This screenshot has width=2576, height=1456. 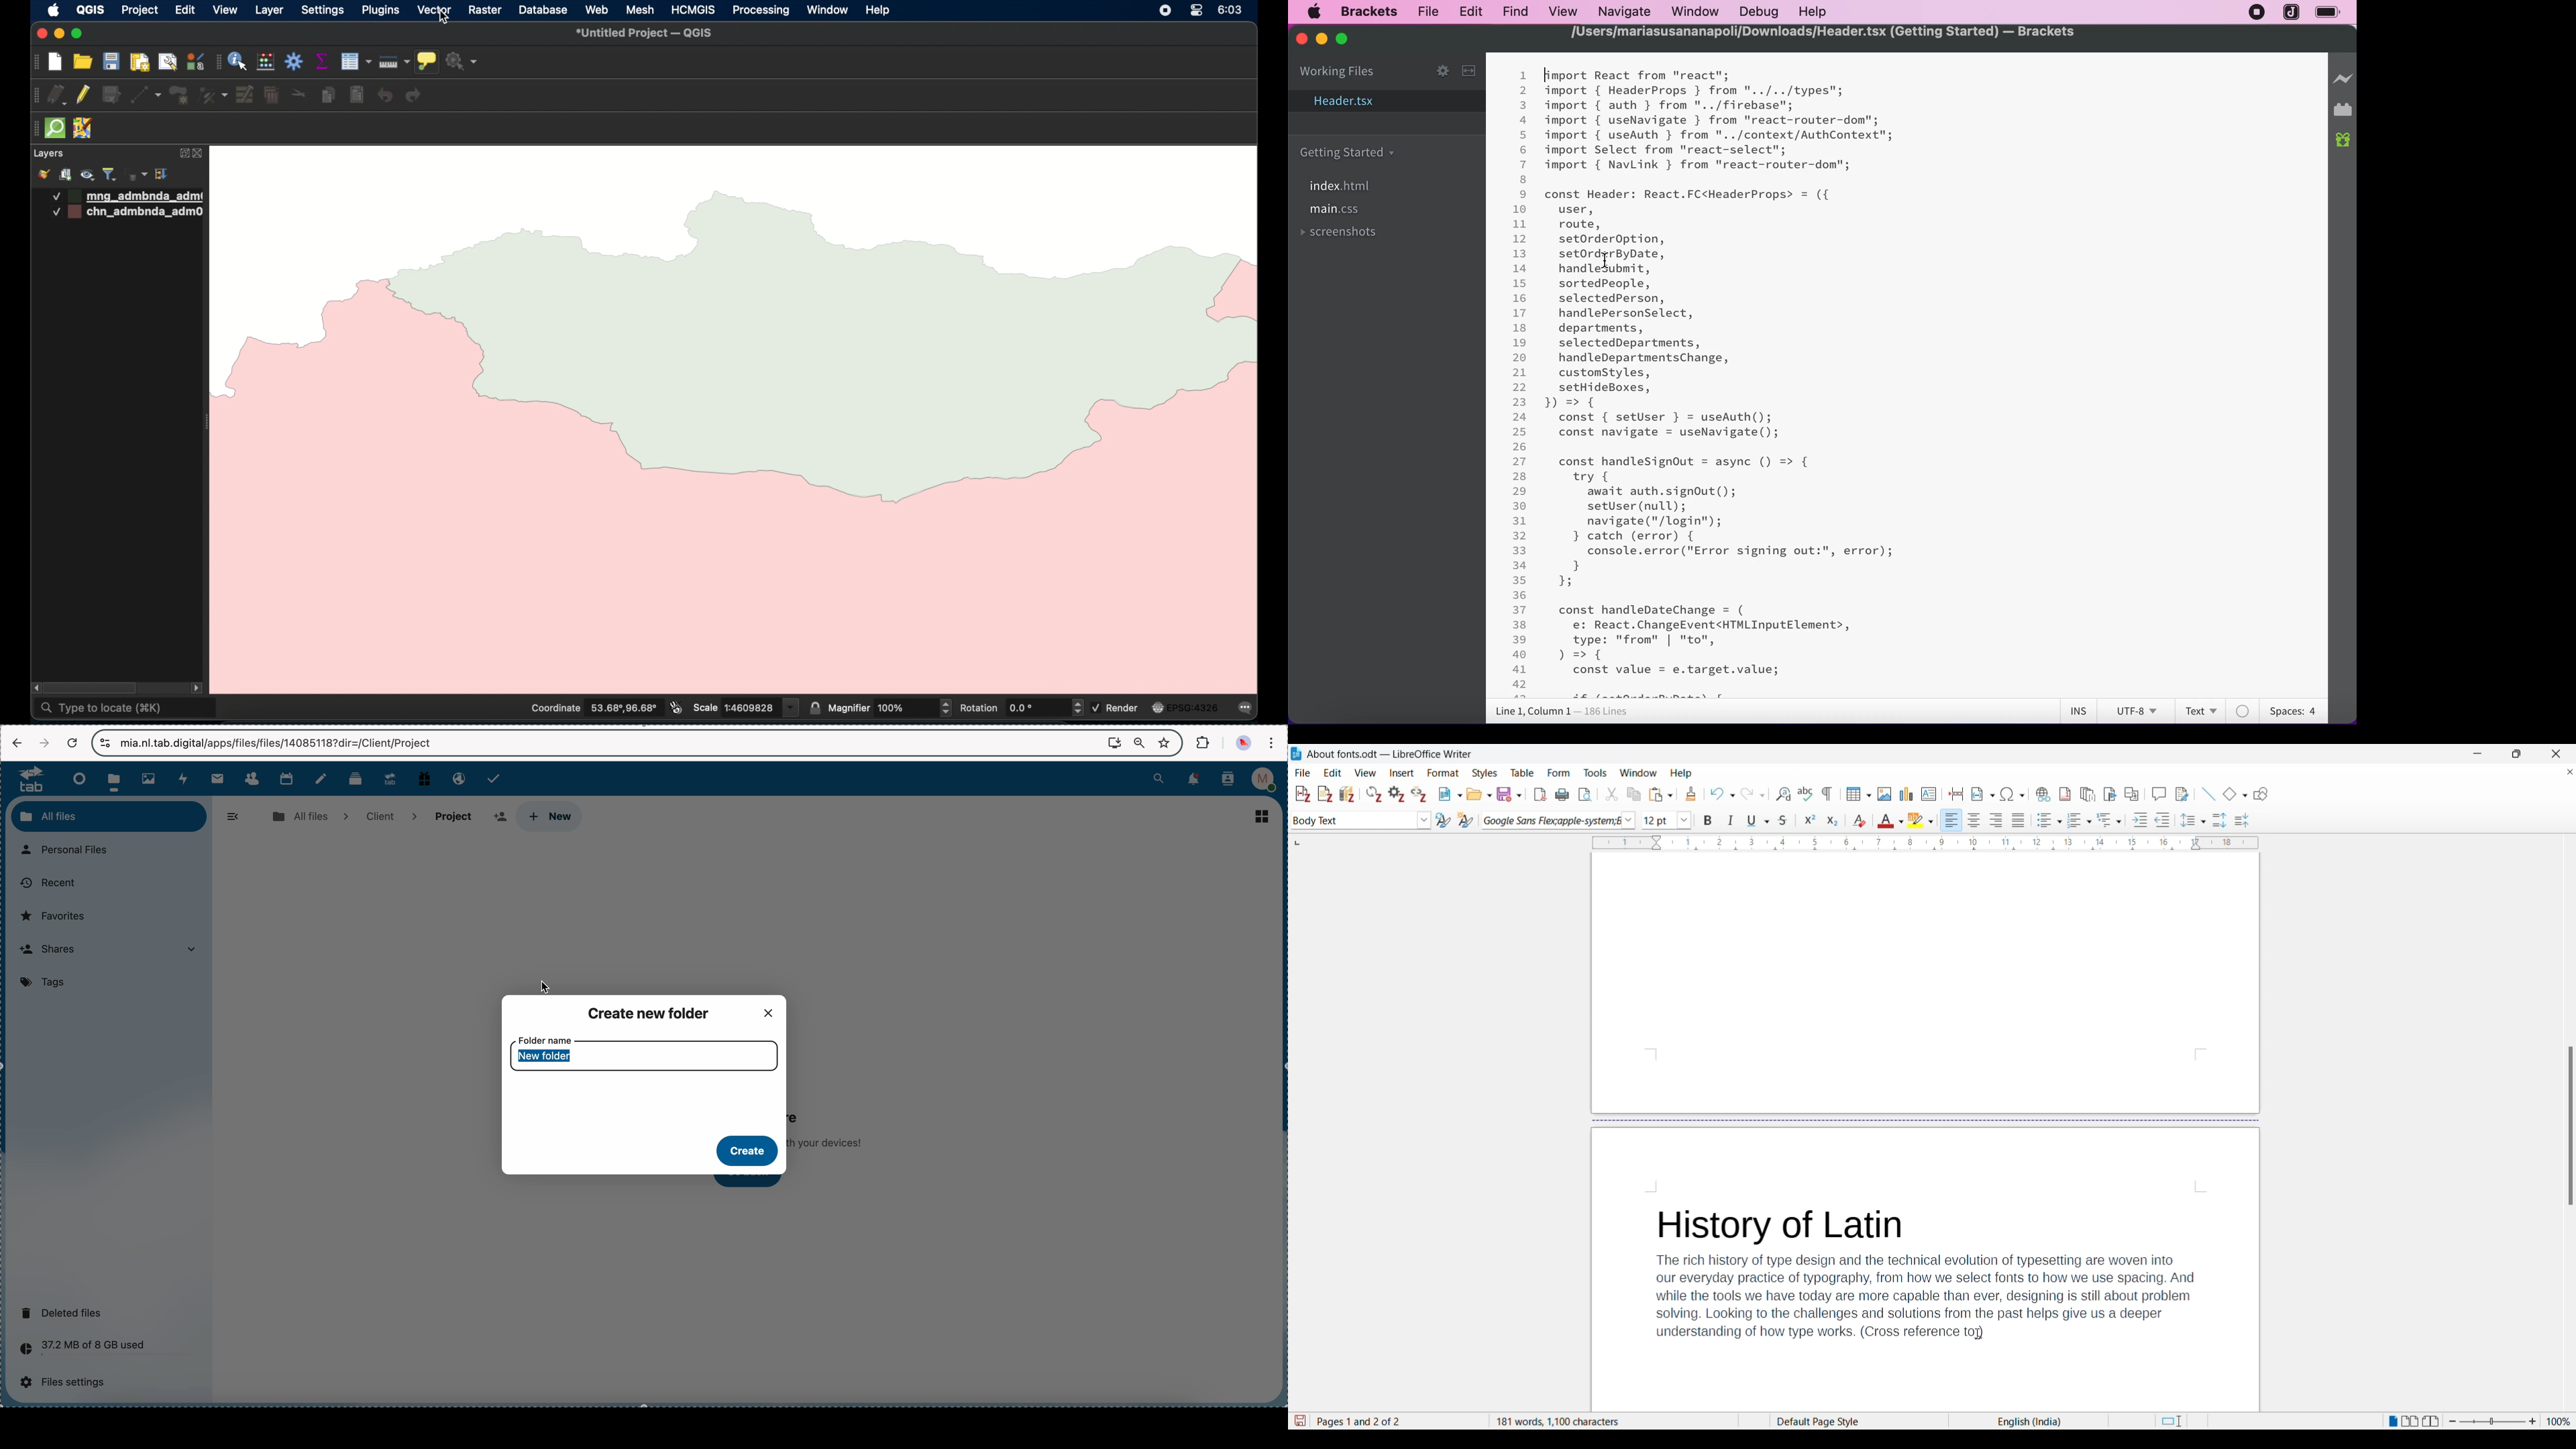 I want to click on Outline format options, so click(x=2110, y=820).